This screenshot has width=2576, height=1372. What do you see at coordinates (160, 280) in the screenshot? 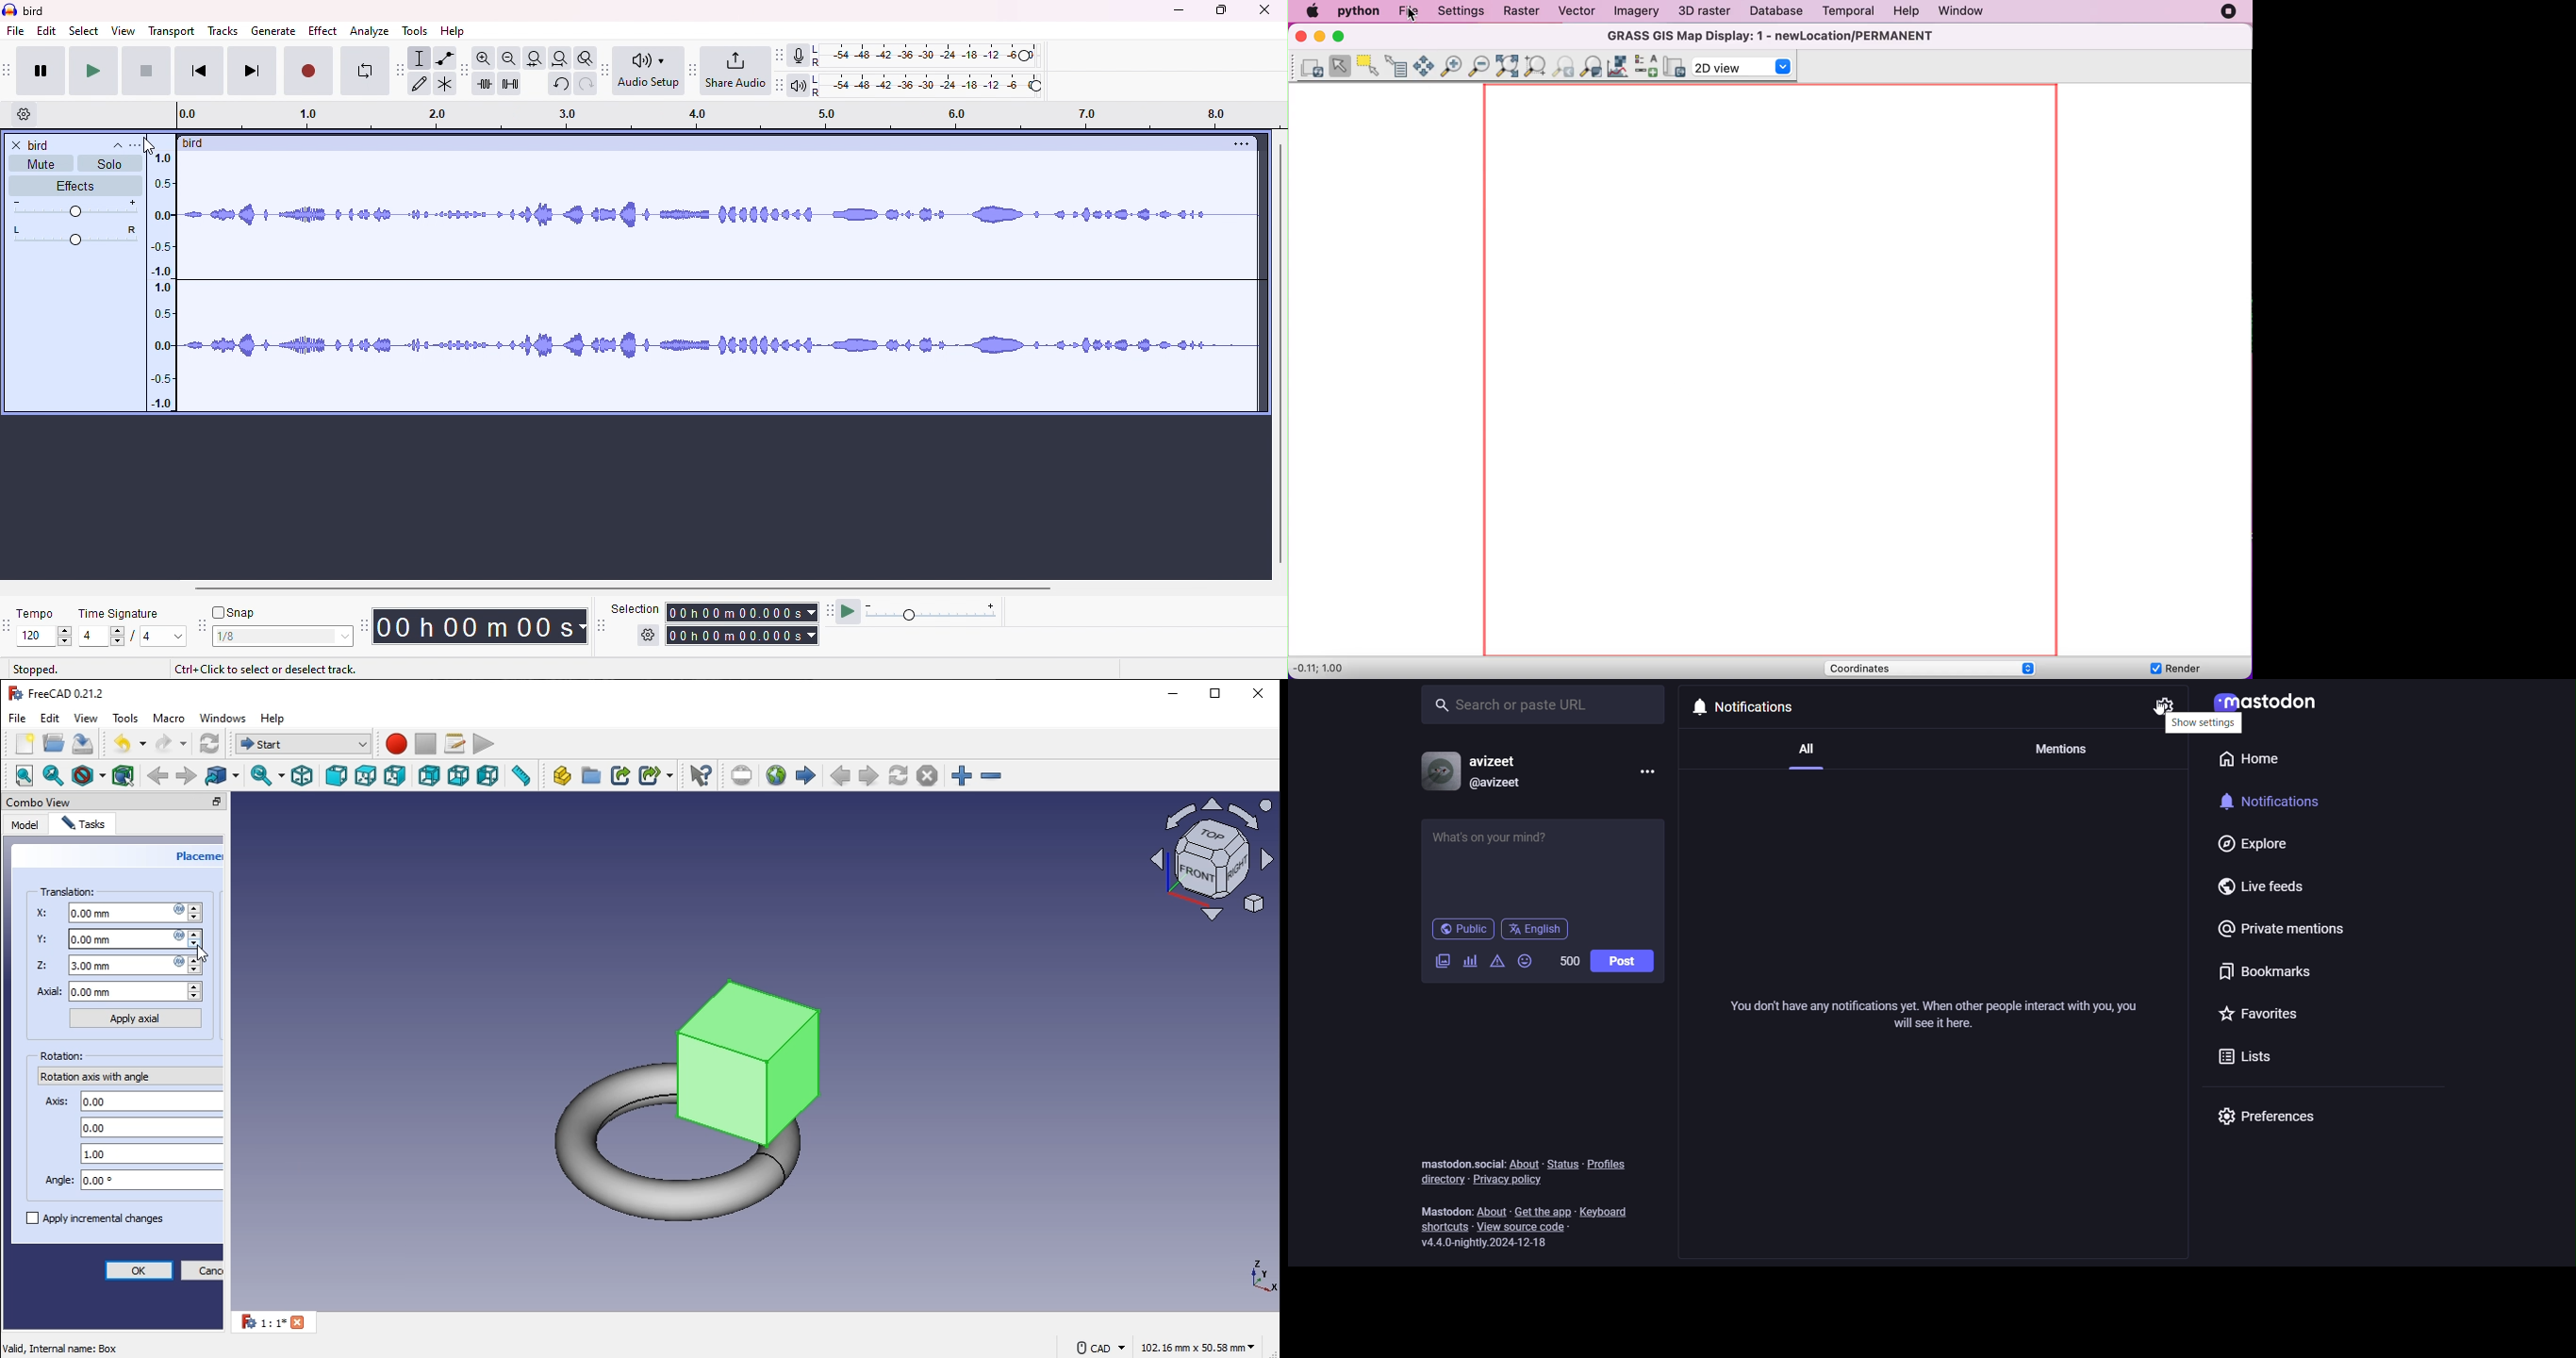
I see `amplitude` at bounding box center [160, 280].